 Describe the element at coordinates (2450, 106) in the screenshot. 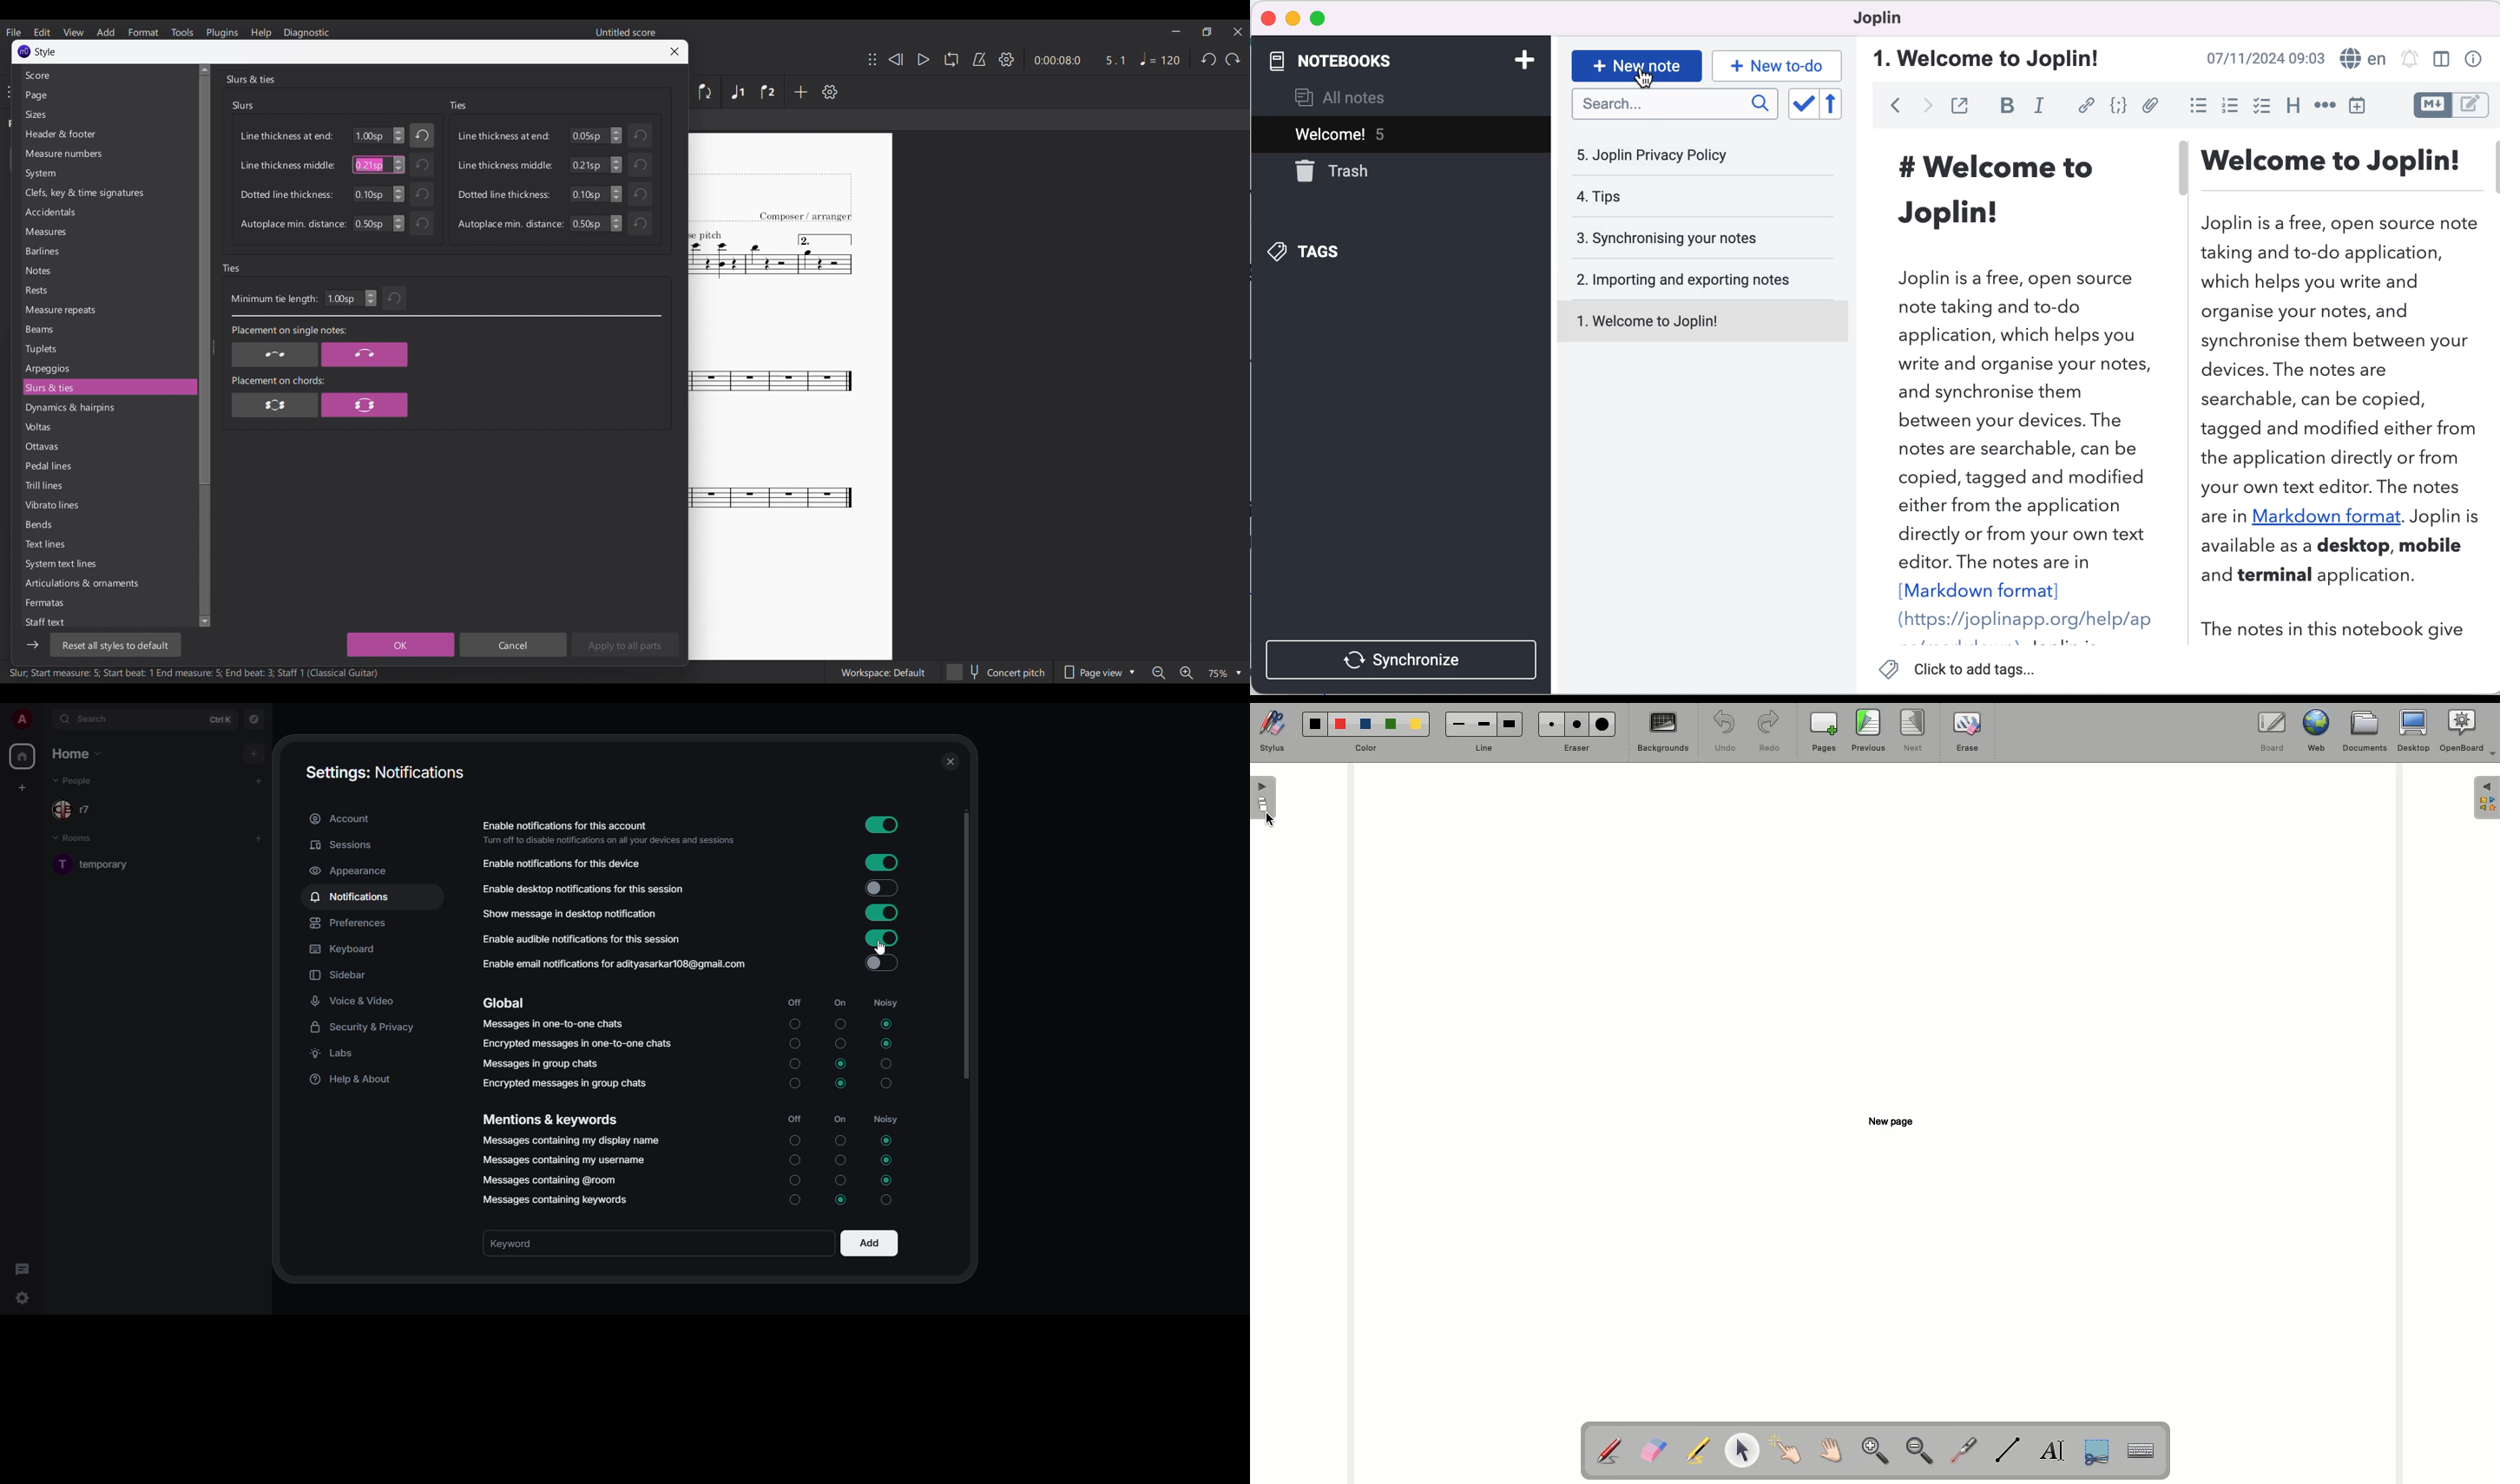

I see `toggle editors` at that location.